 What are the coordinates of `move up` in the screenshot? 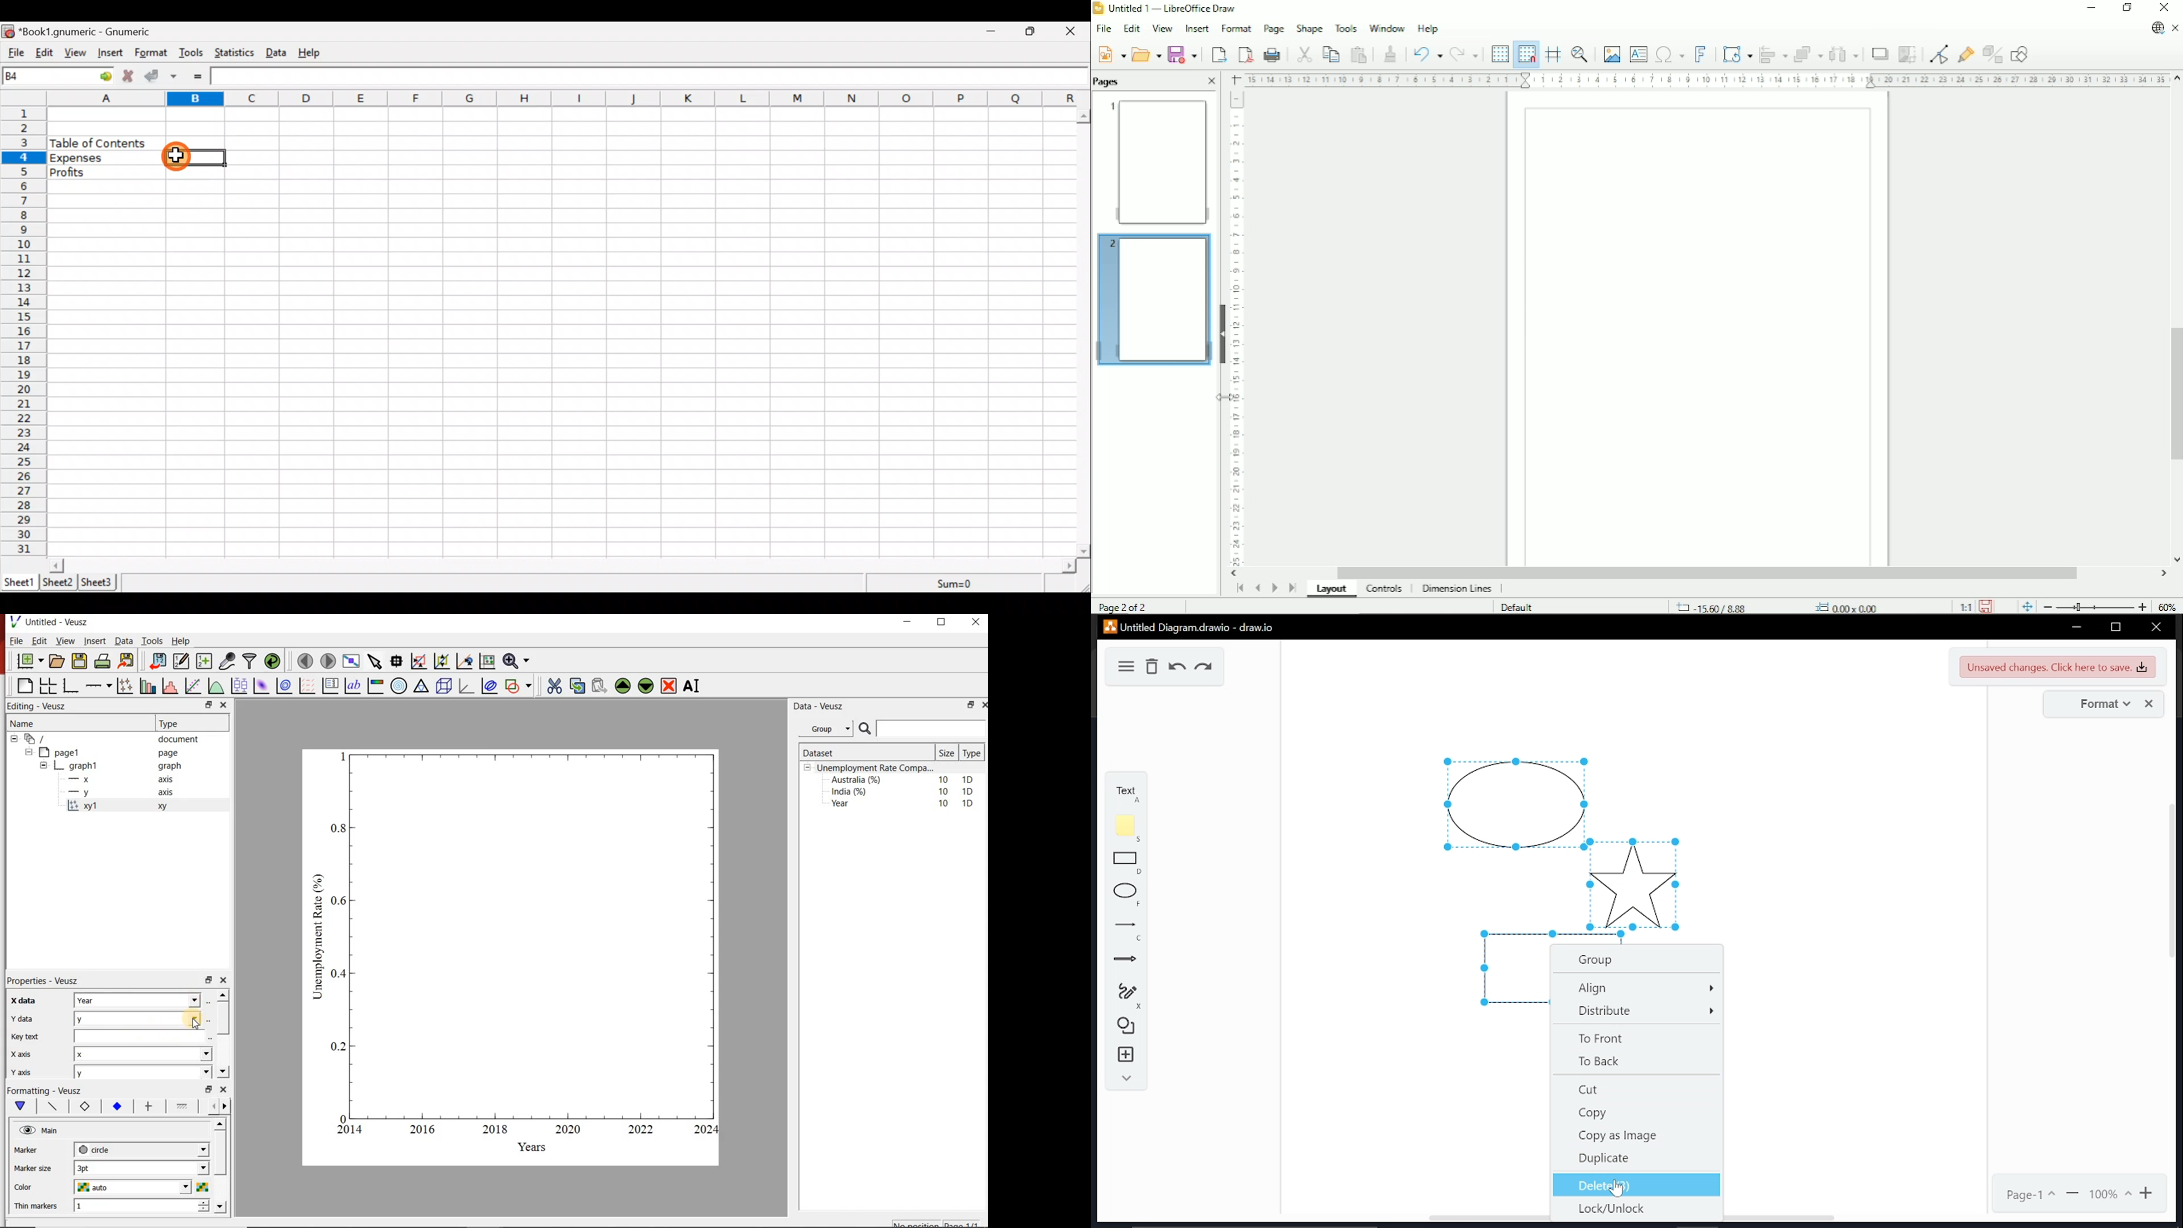 It's located at (221, 1124).